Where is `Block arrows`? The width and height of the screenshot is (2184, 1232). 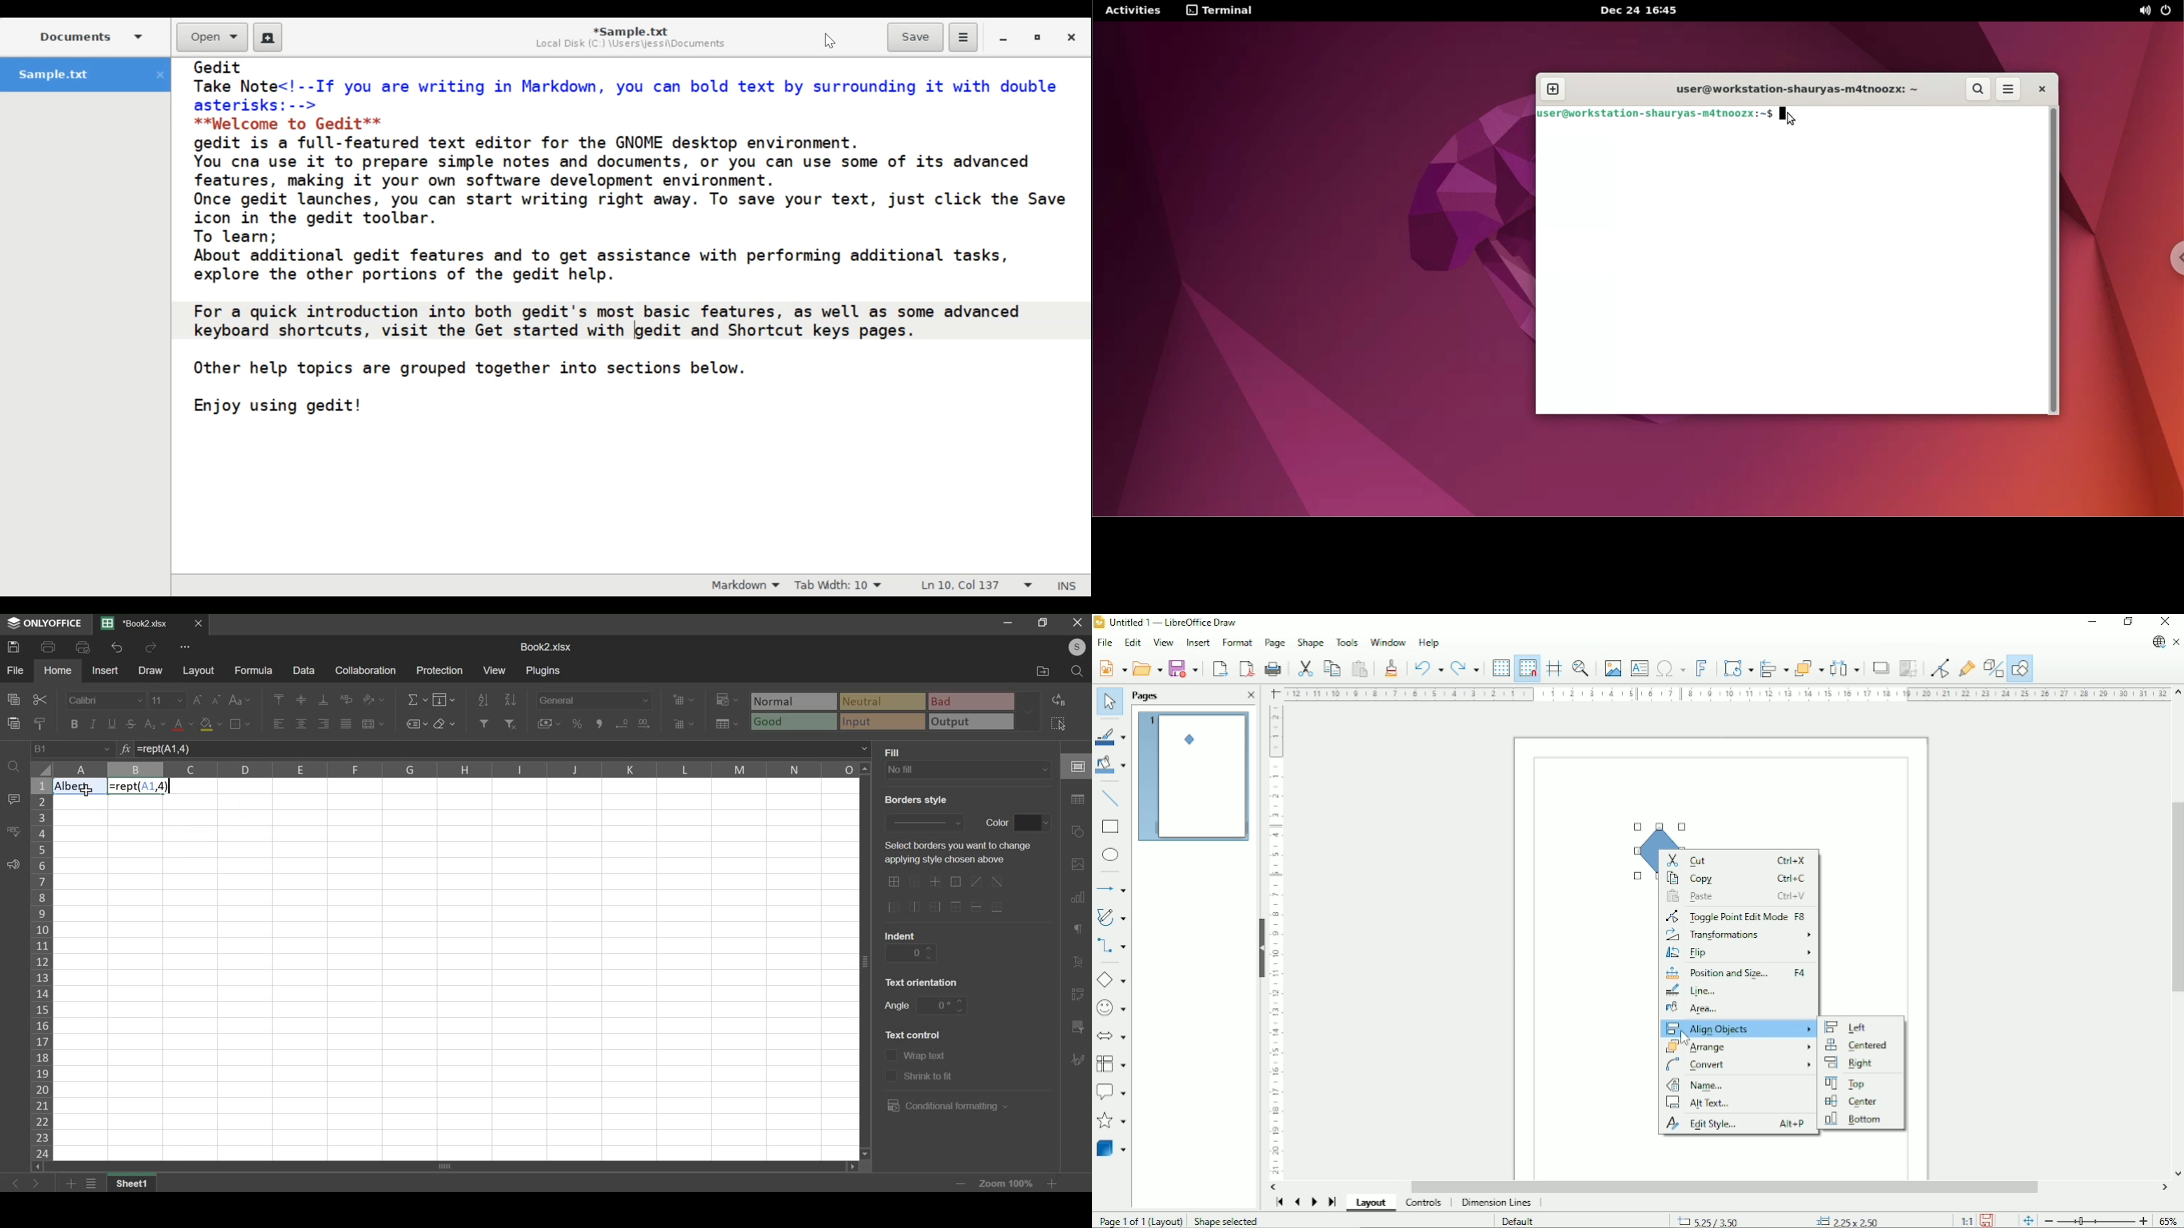
Block arrows is located at coordinates (1111, 1036).